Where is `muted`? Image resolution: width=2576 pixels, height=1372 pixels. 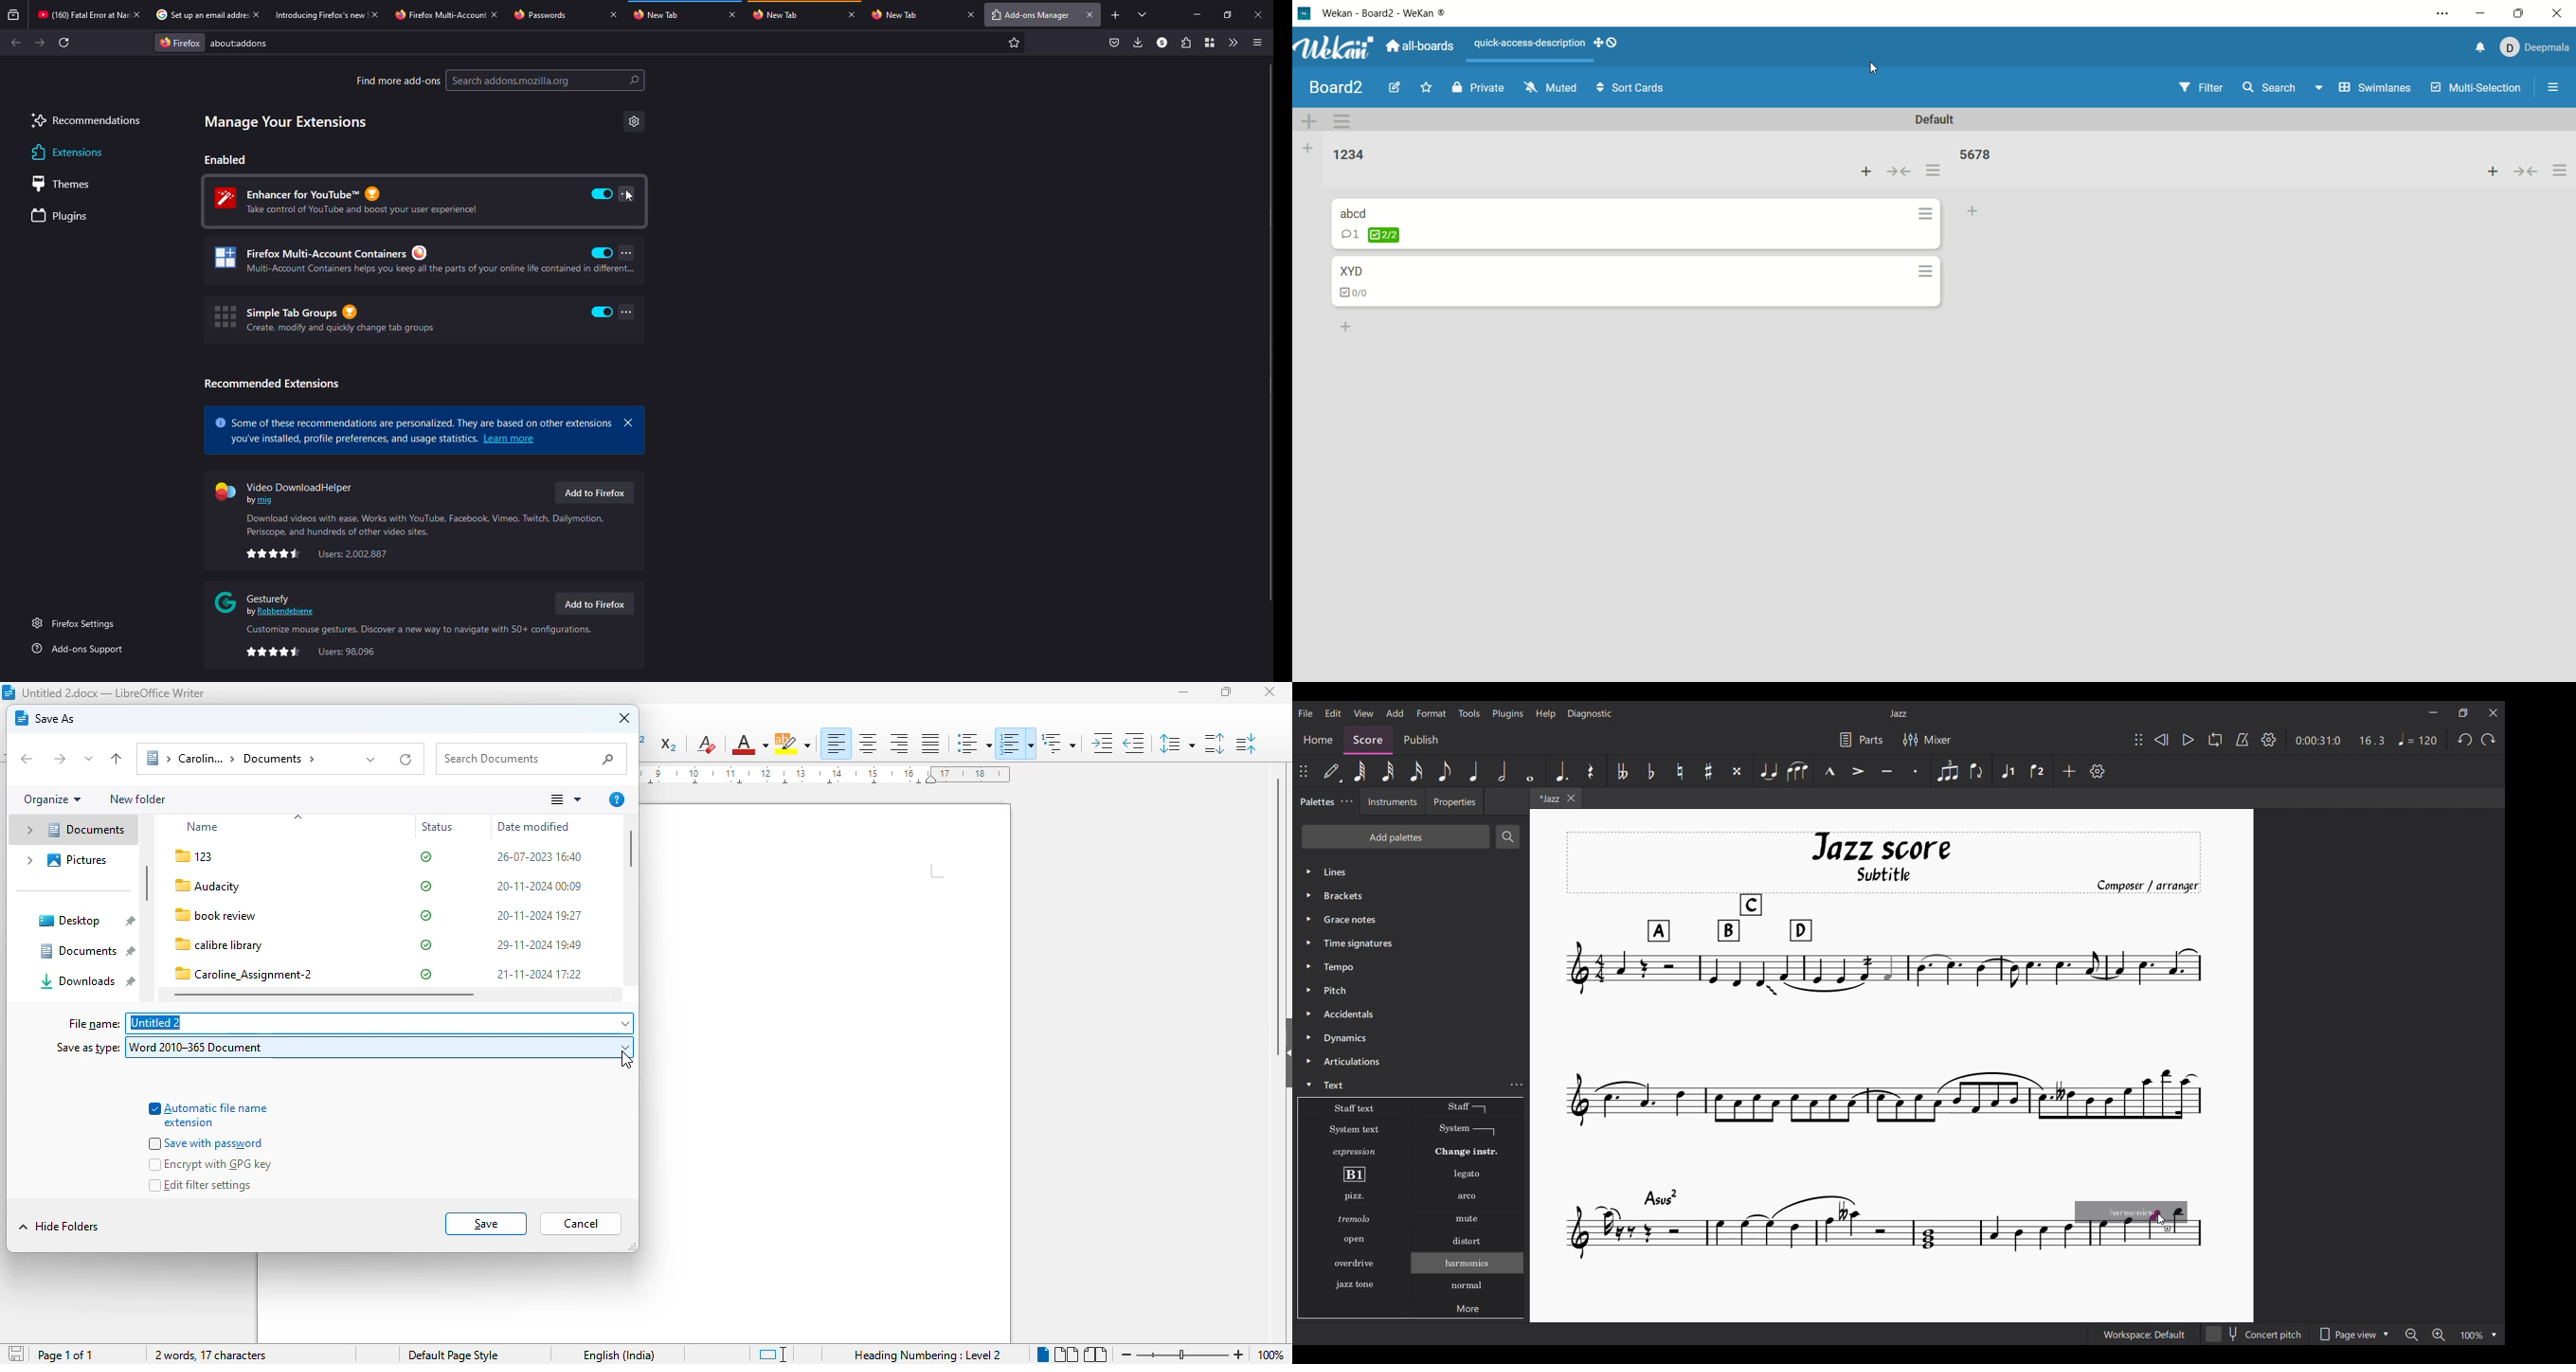 muted is located at coordinates (1544, 88).